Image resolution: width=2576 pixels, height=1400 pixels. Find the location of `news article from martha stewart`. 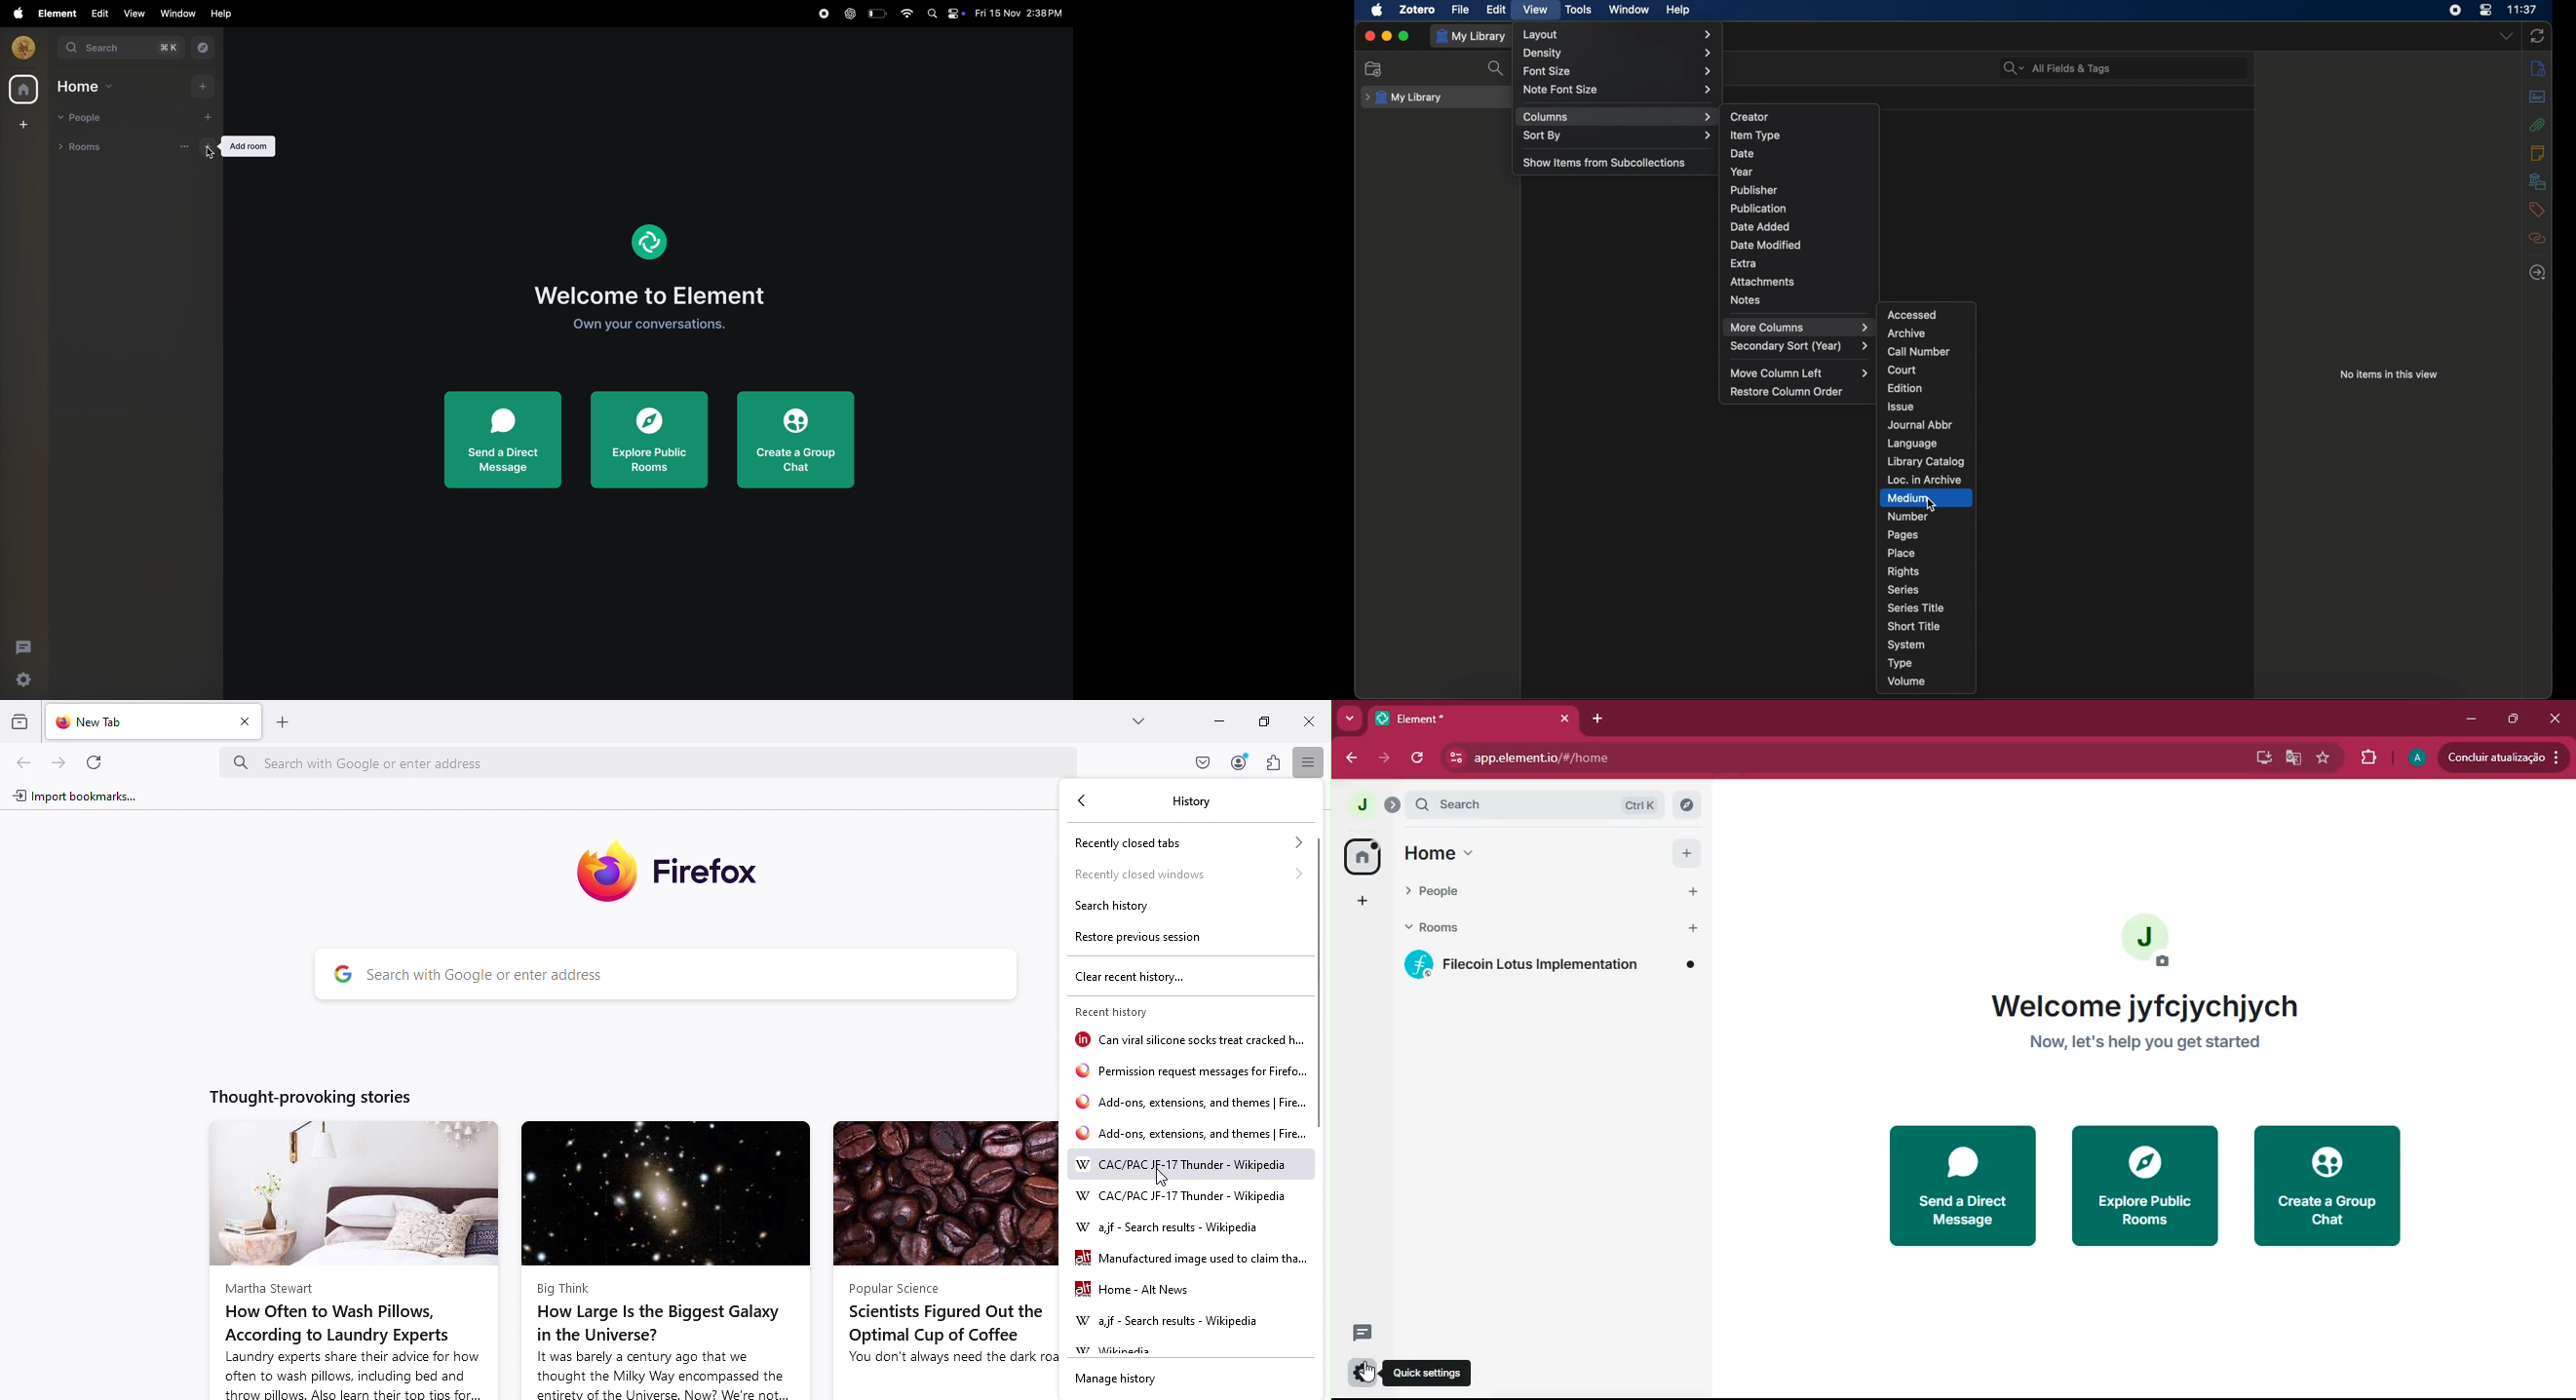

news article from martha stewart is located at coordinates (348, 1262).